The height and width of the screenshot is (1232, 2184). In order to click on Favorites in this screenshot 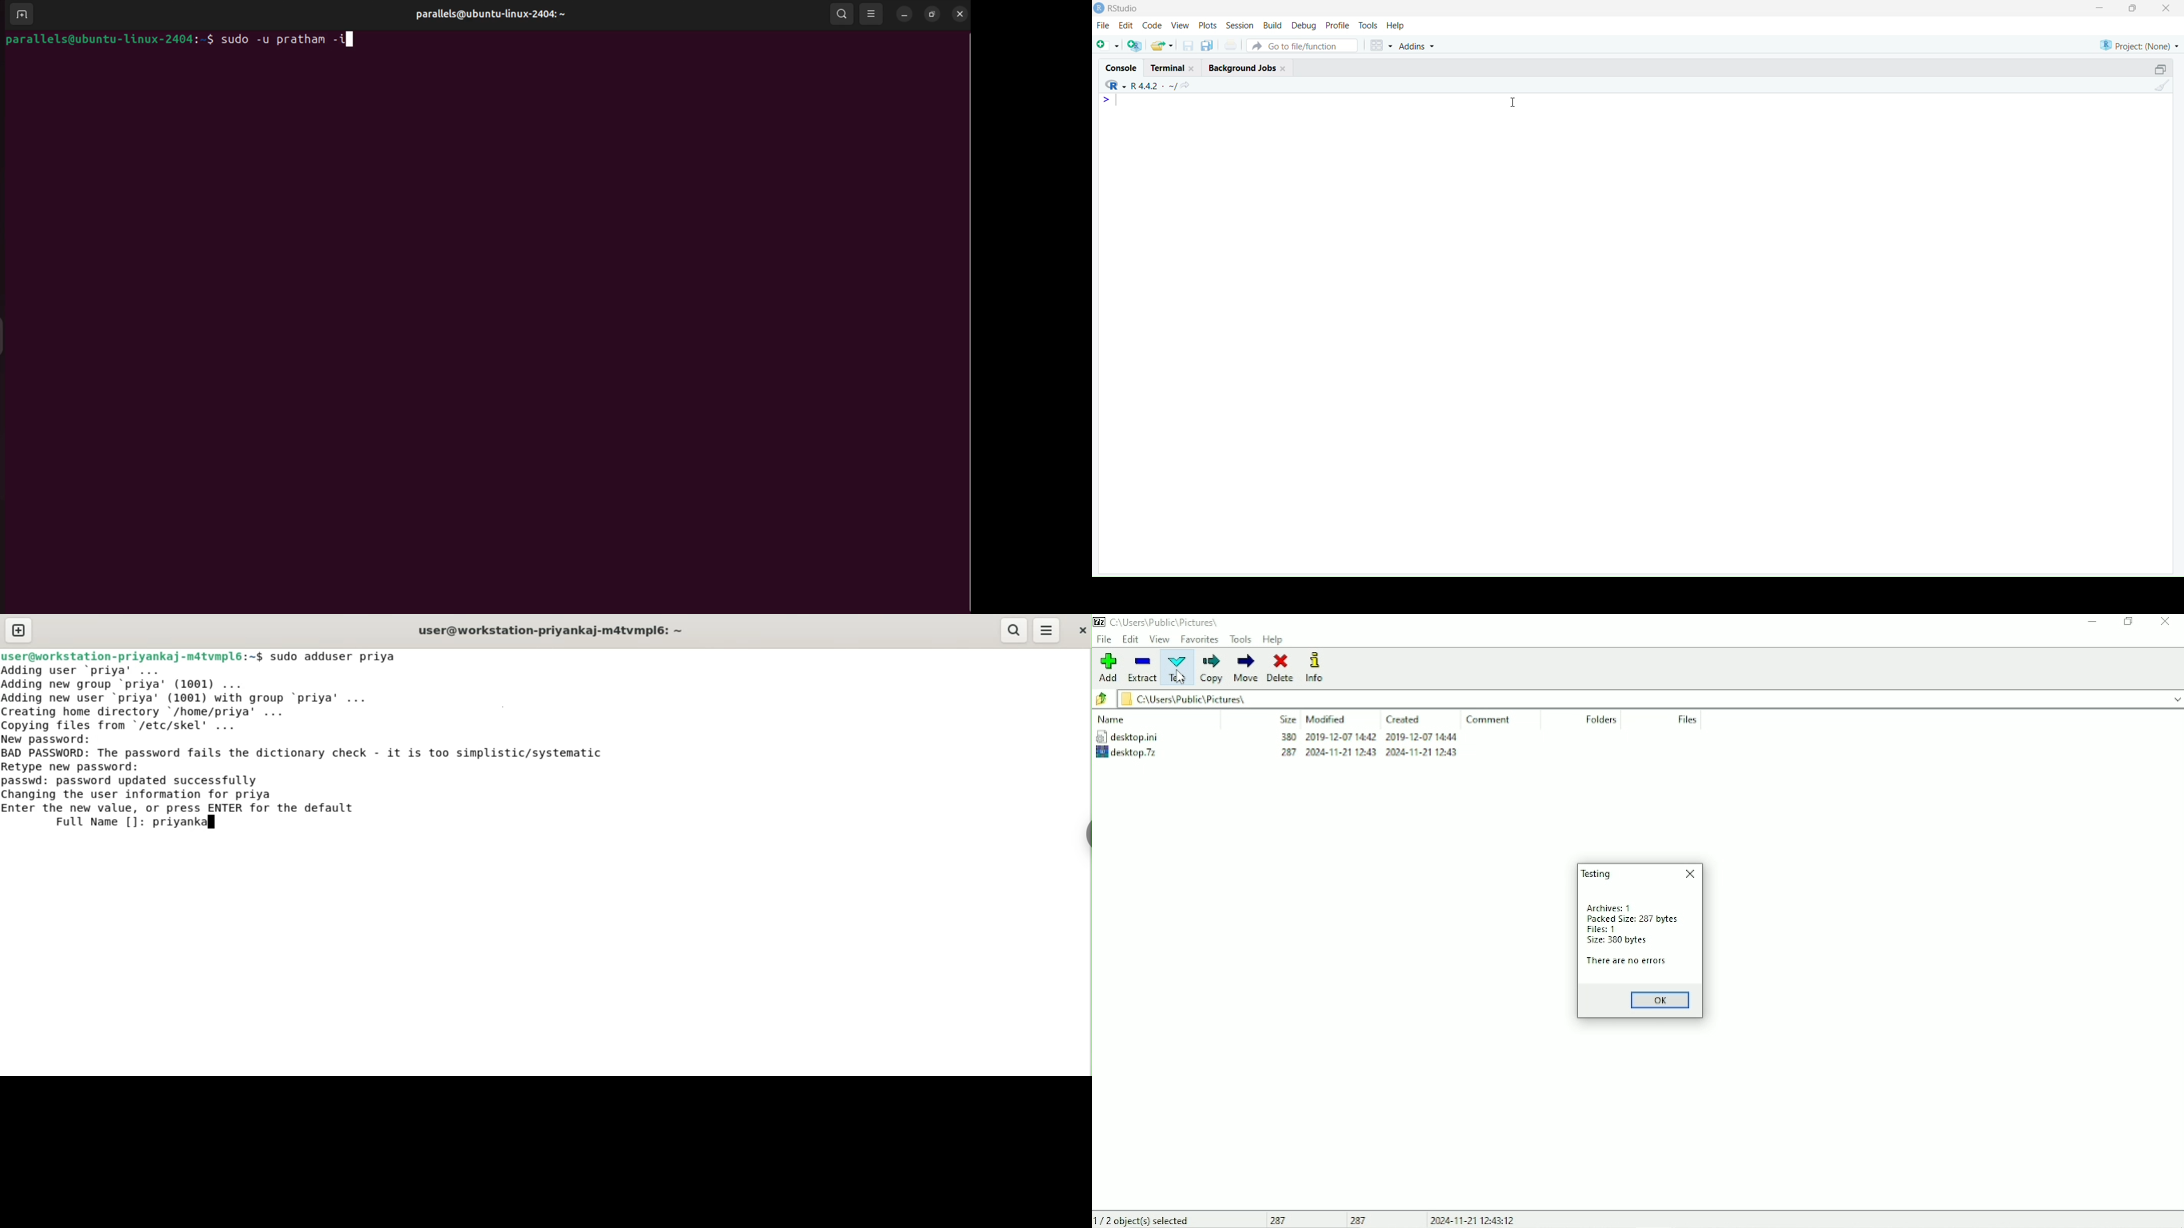, I will do `click(1201, 640)`.